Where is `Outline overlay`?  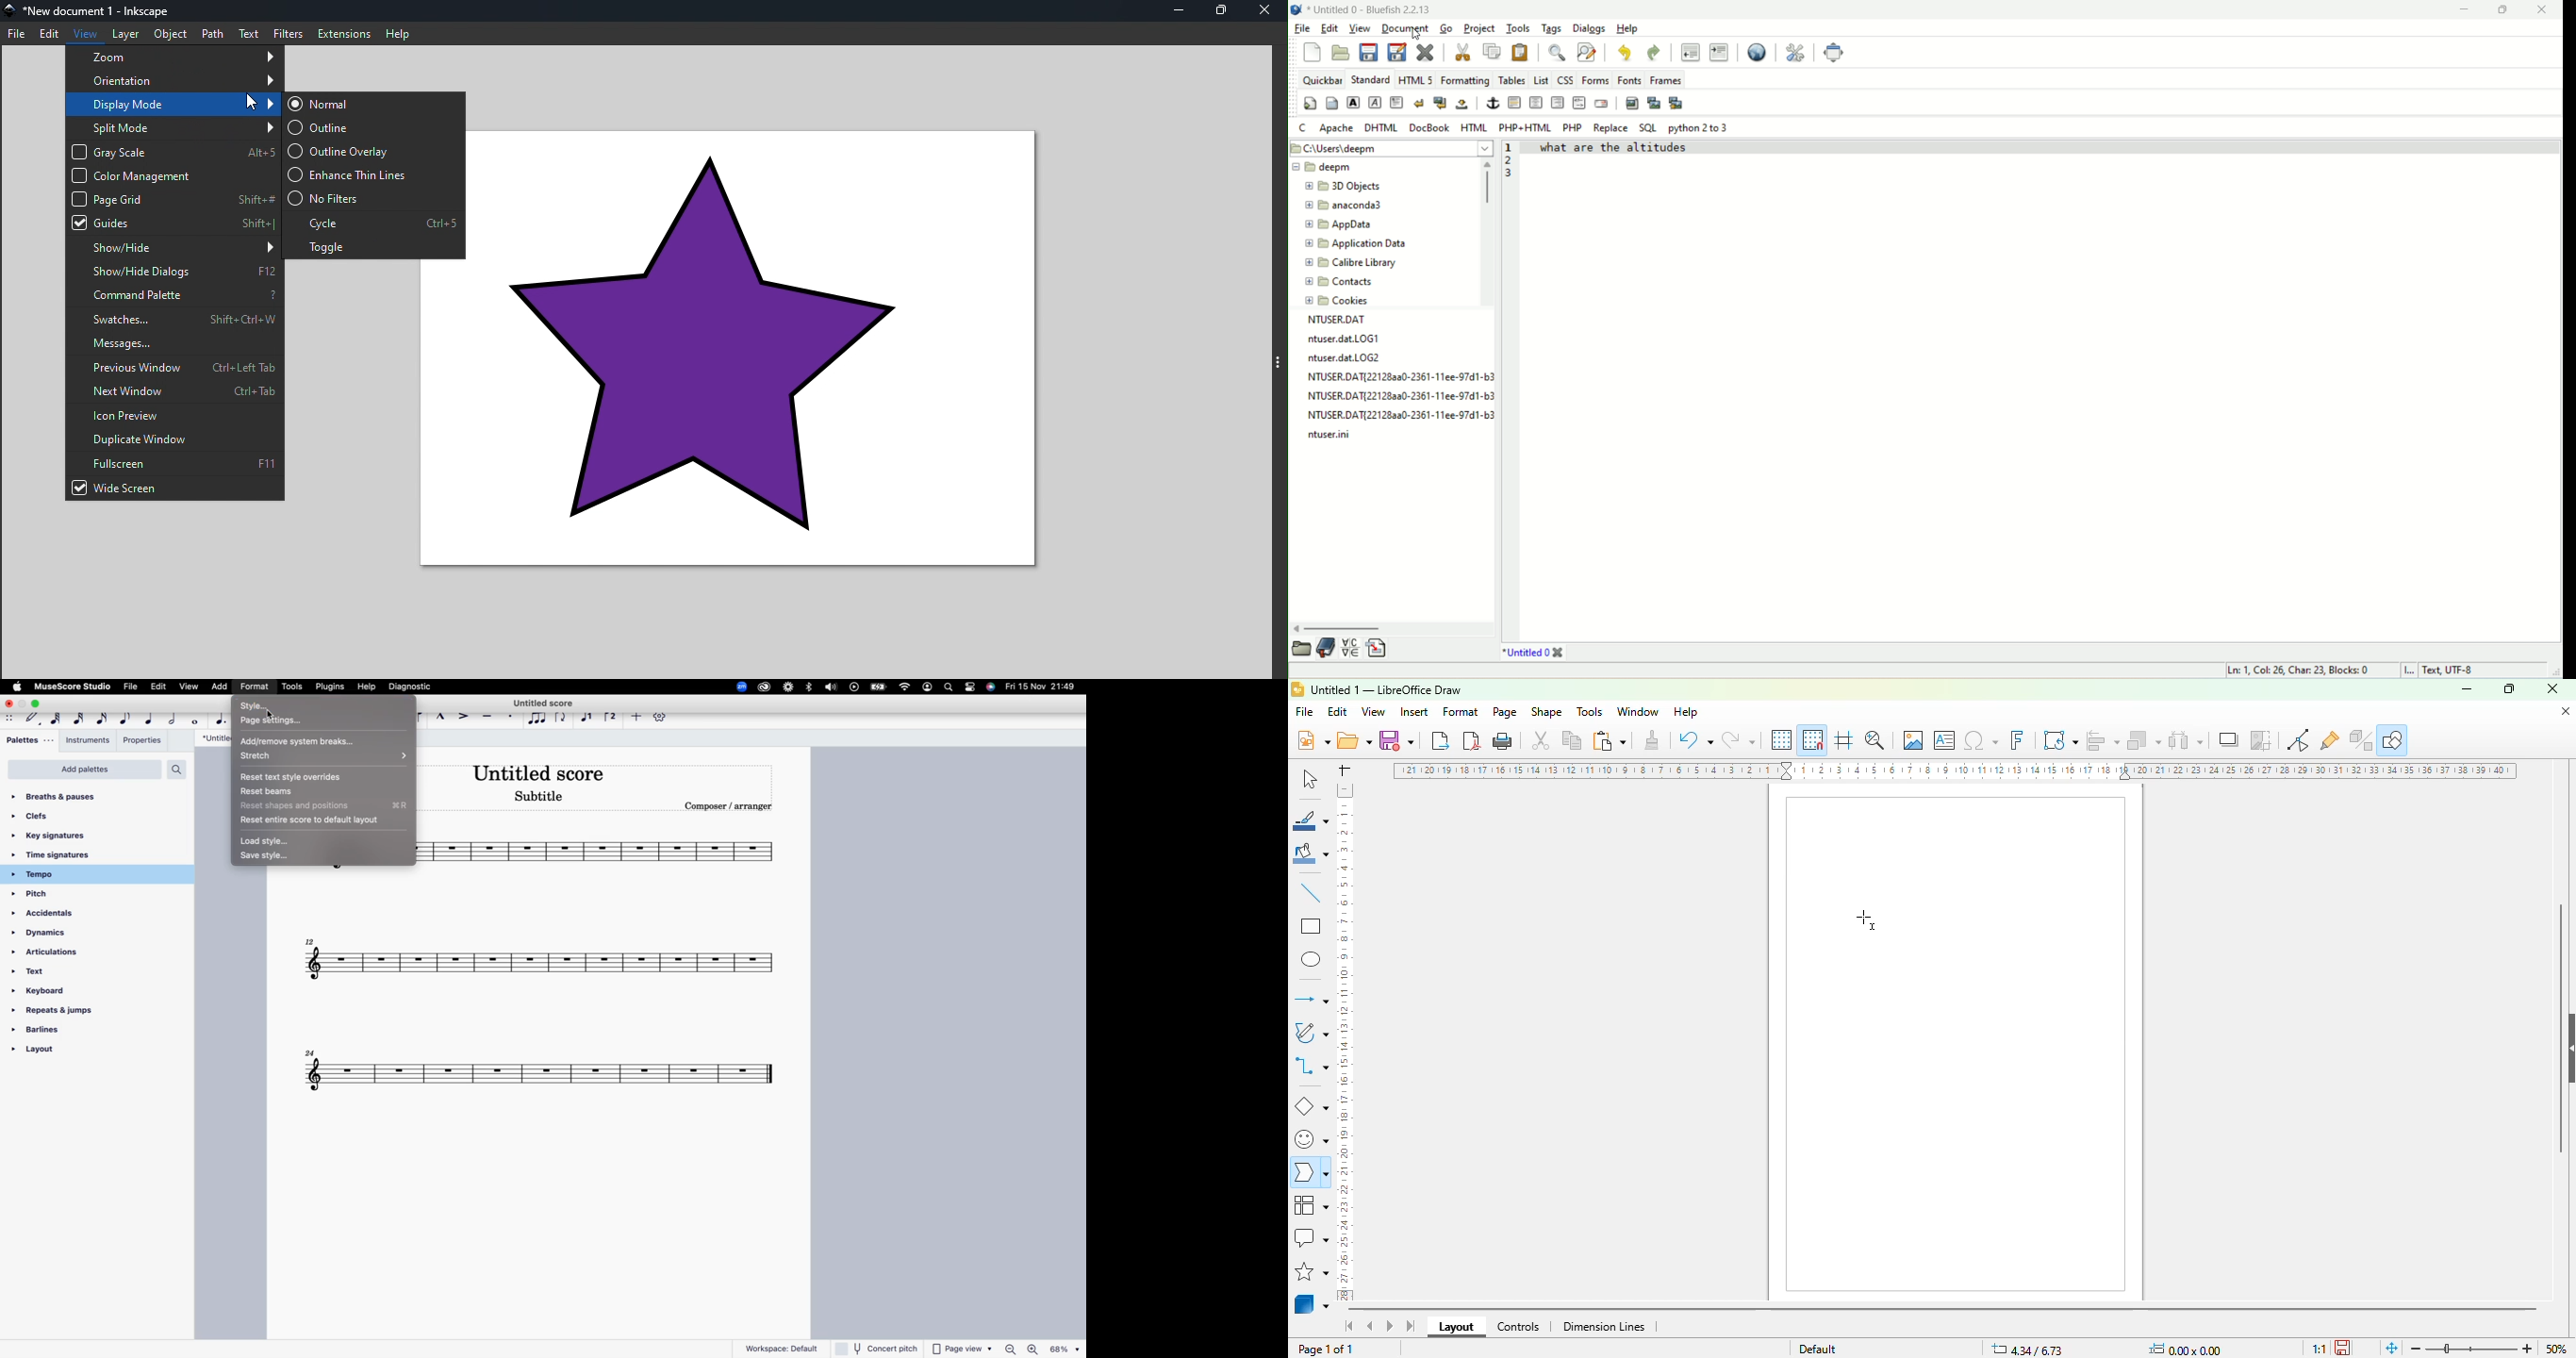
Outline overlay is located at coordinates (370, 152).